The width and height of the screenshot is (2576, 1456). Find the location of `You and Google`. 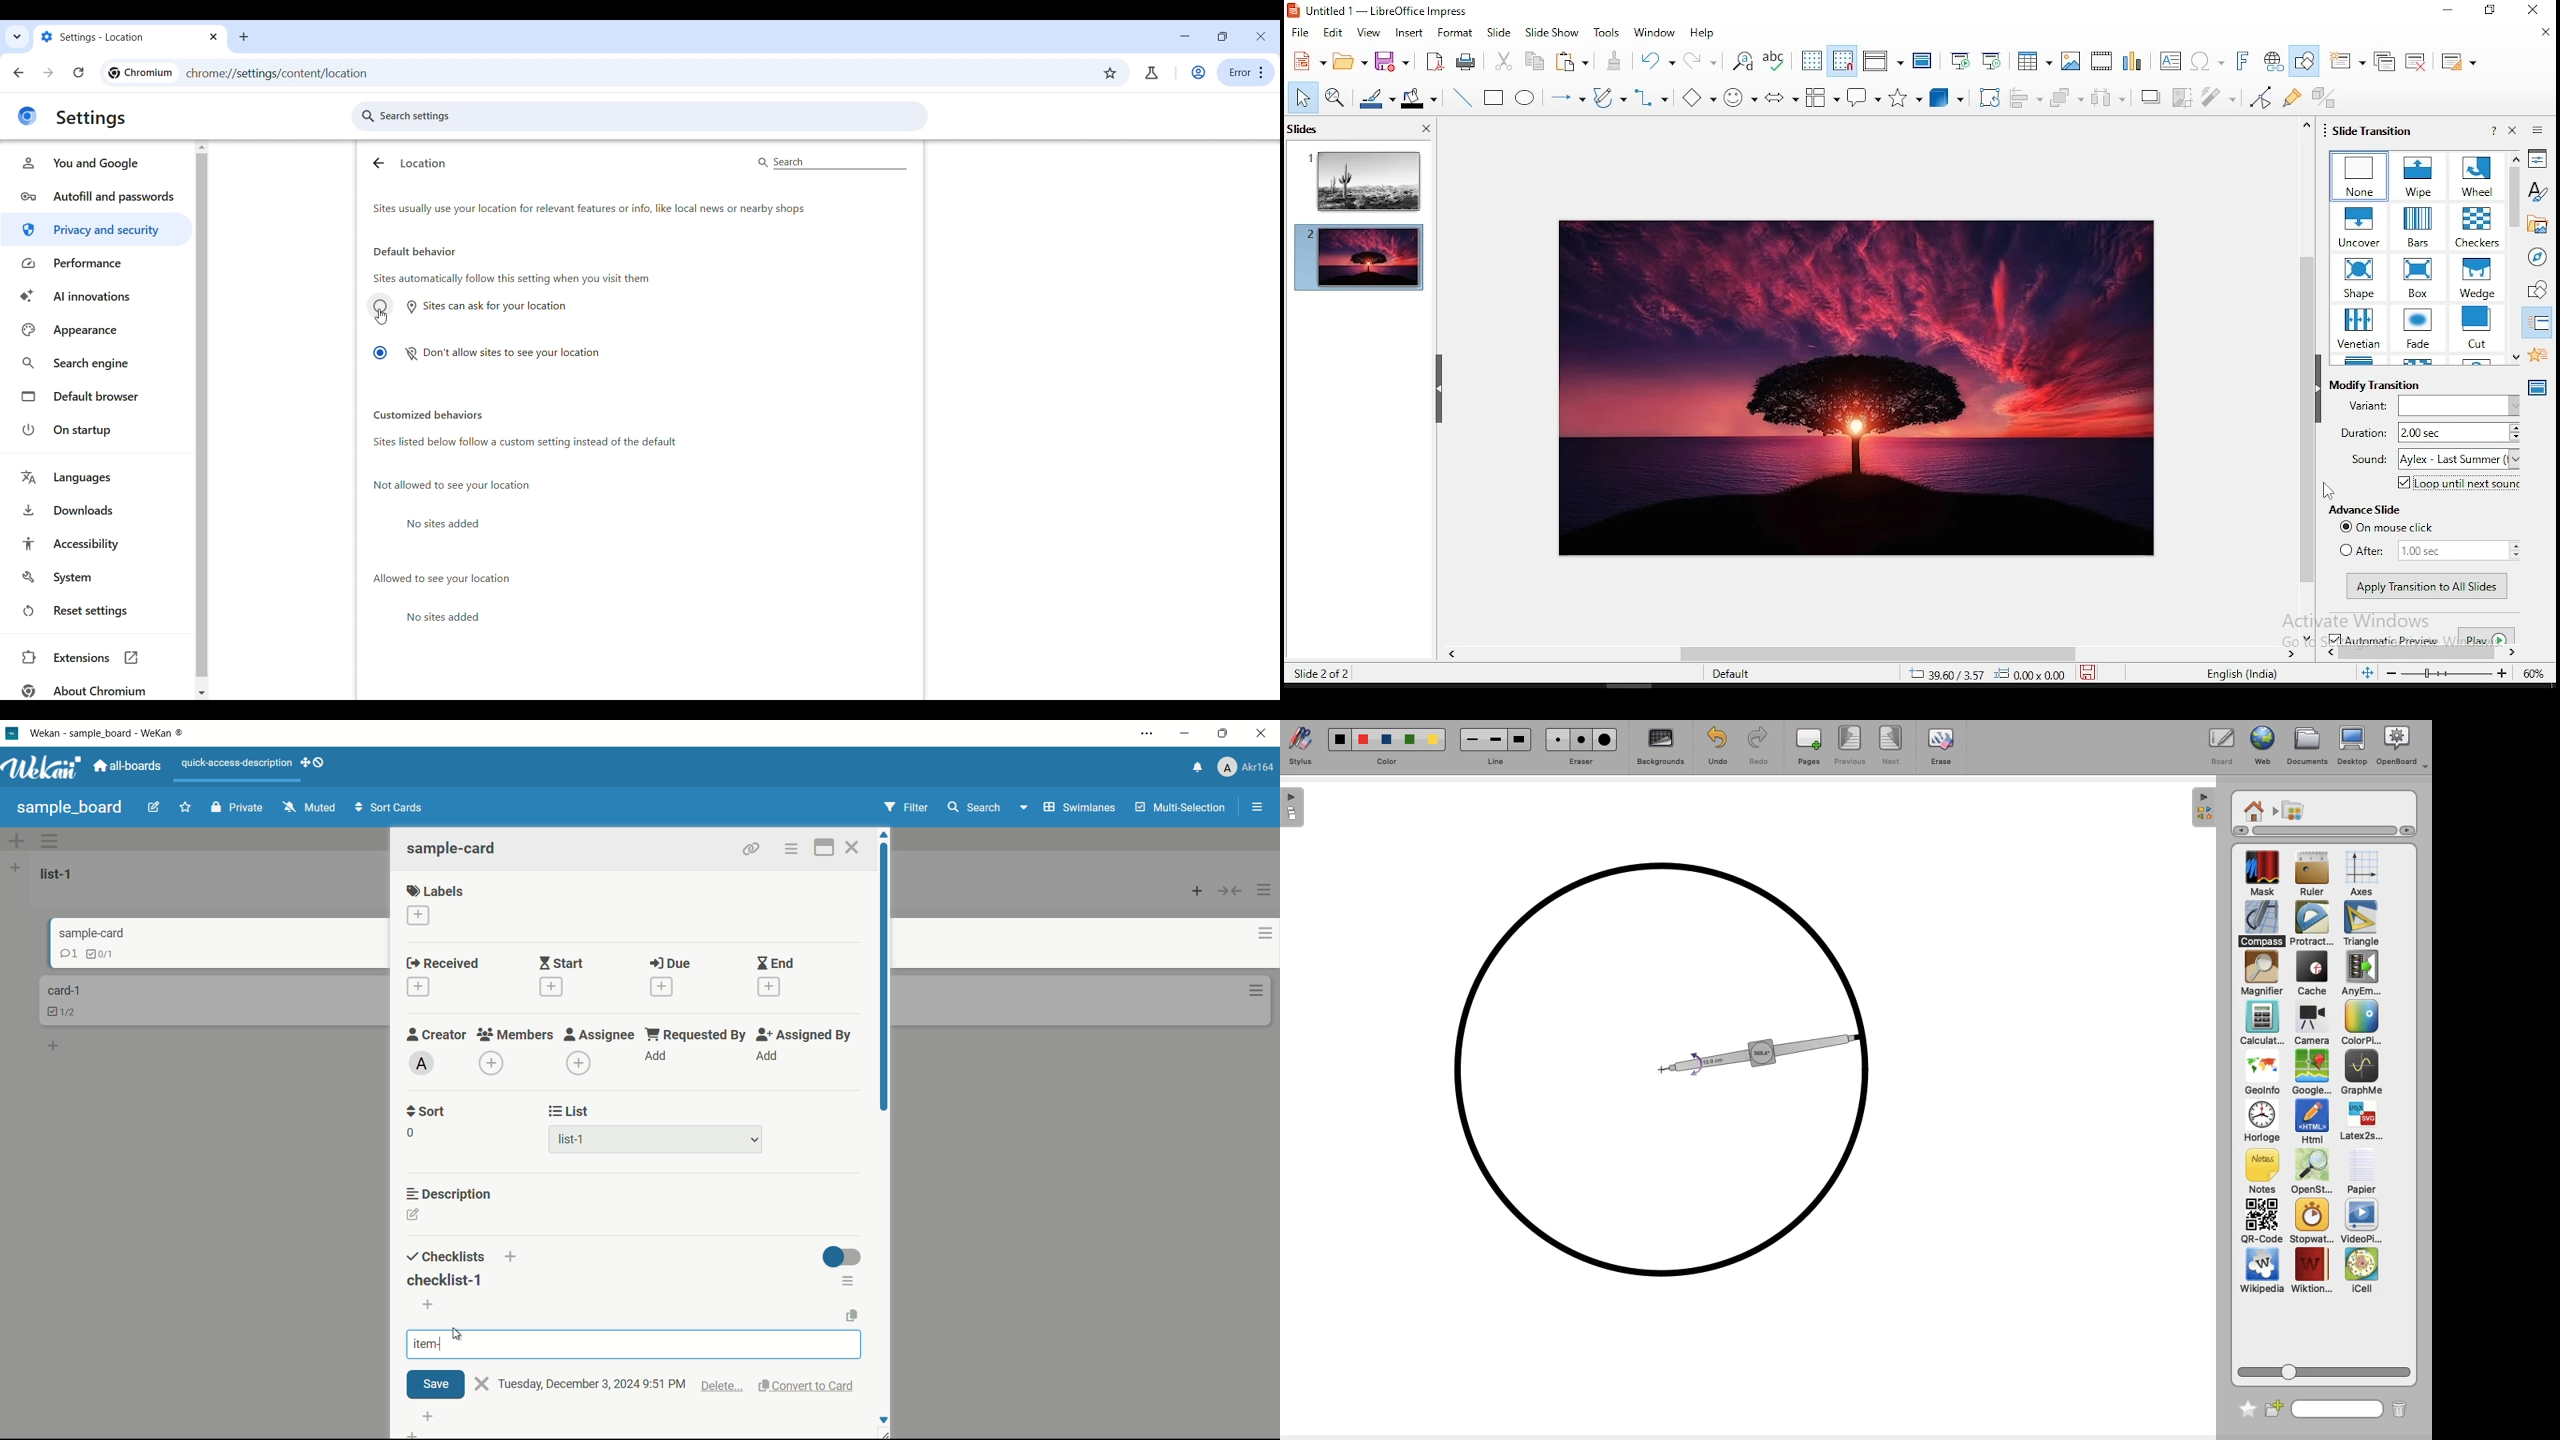

You and Google is located at coordinates (97, 163).